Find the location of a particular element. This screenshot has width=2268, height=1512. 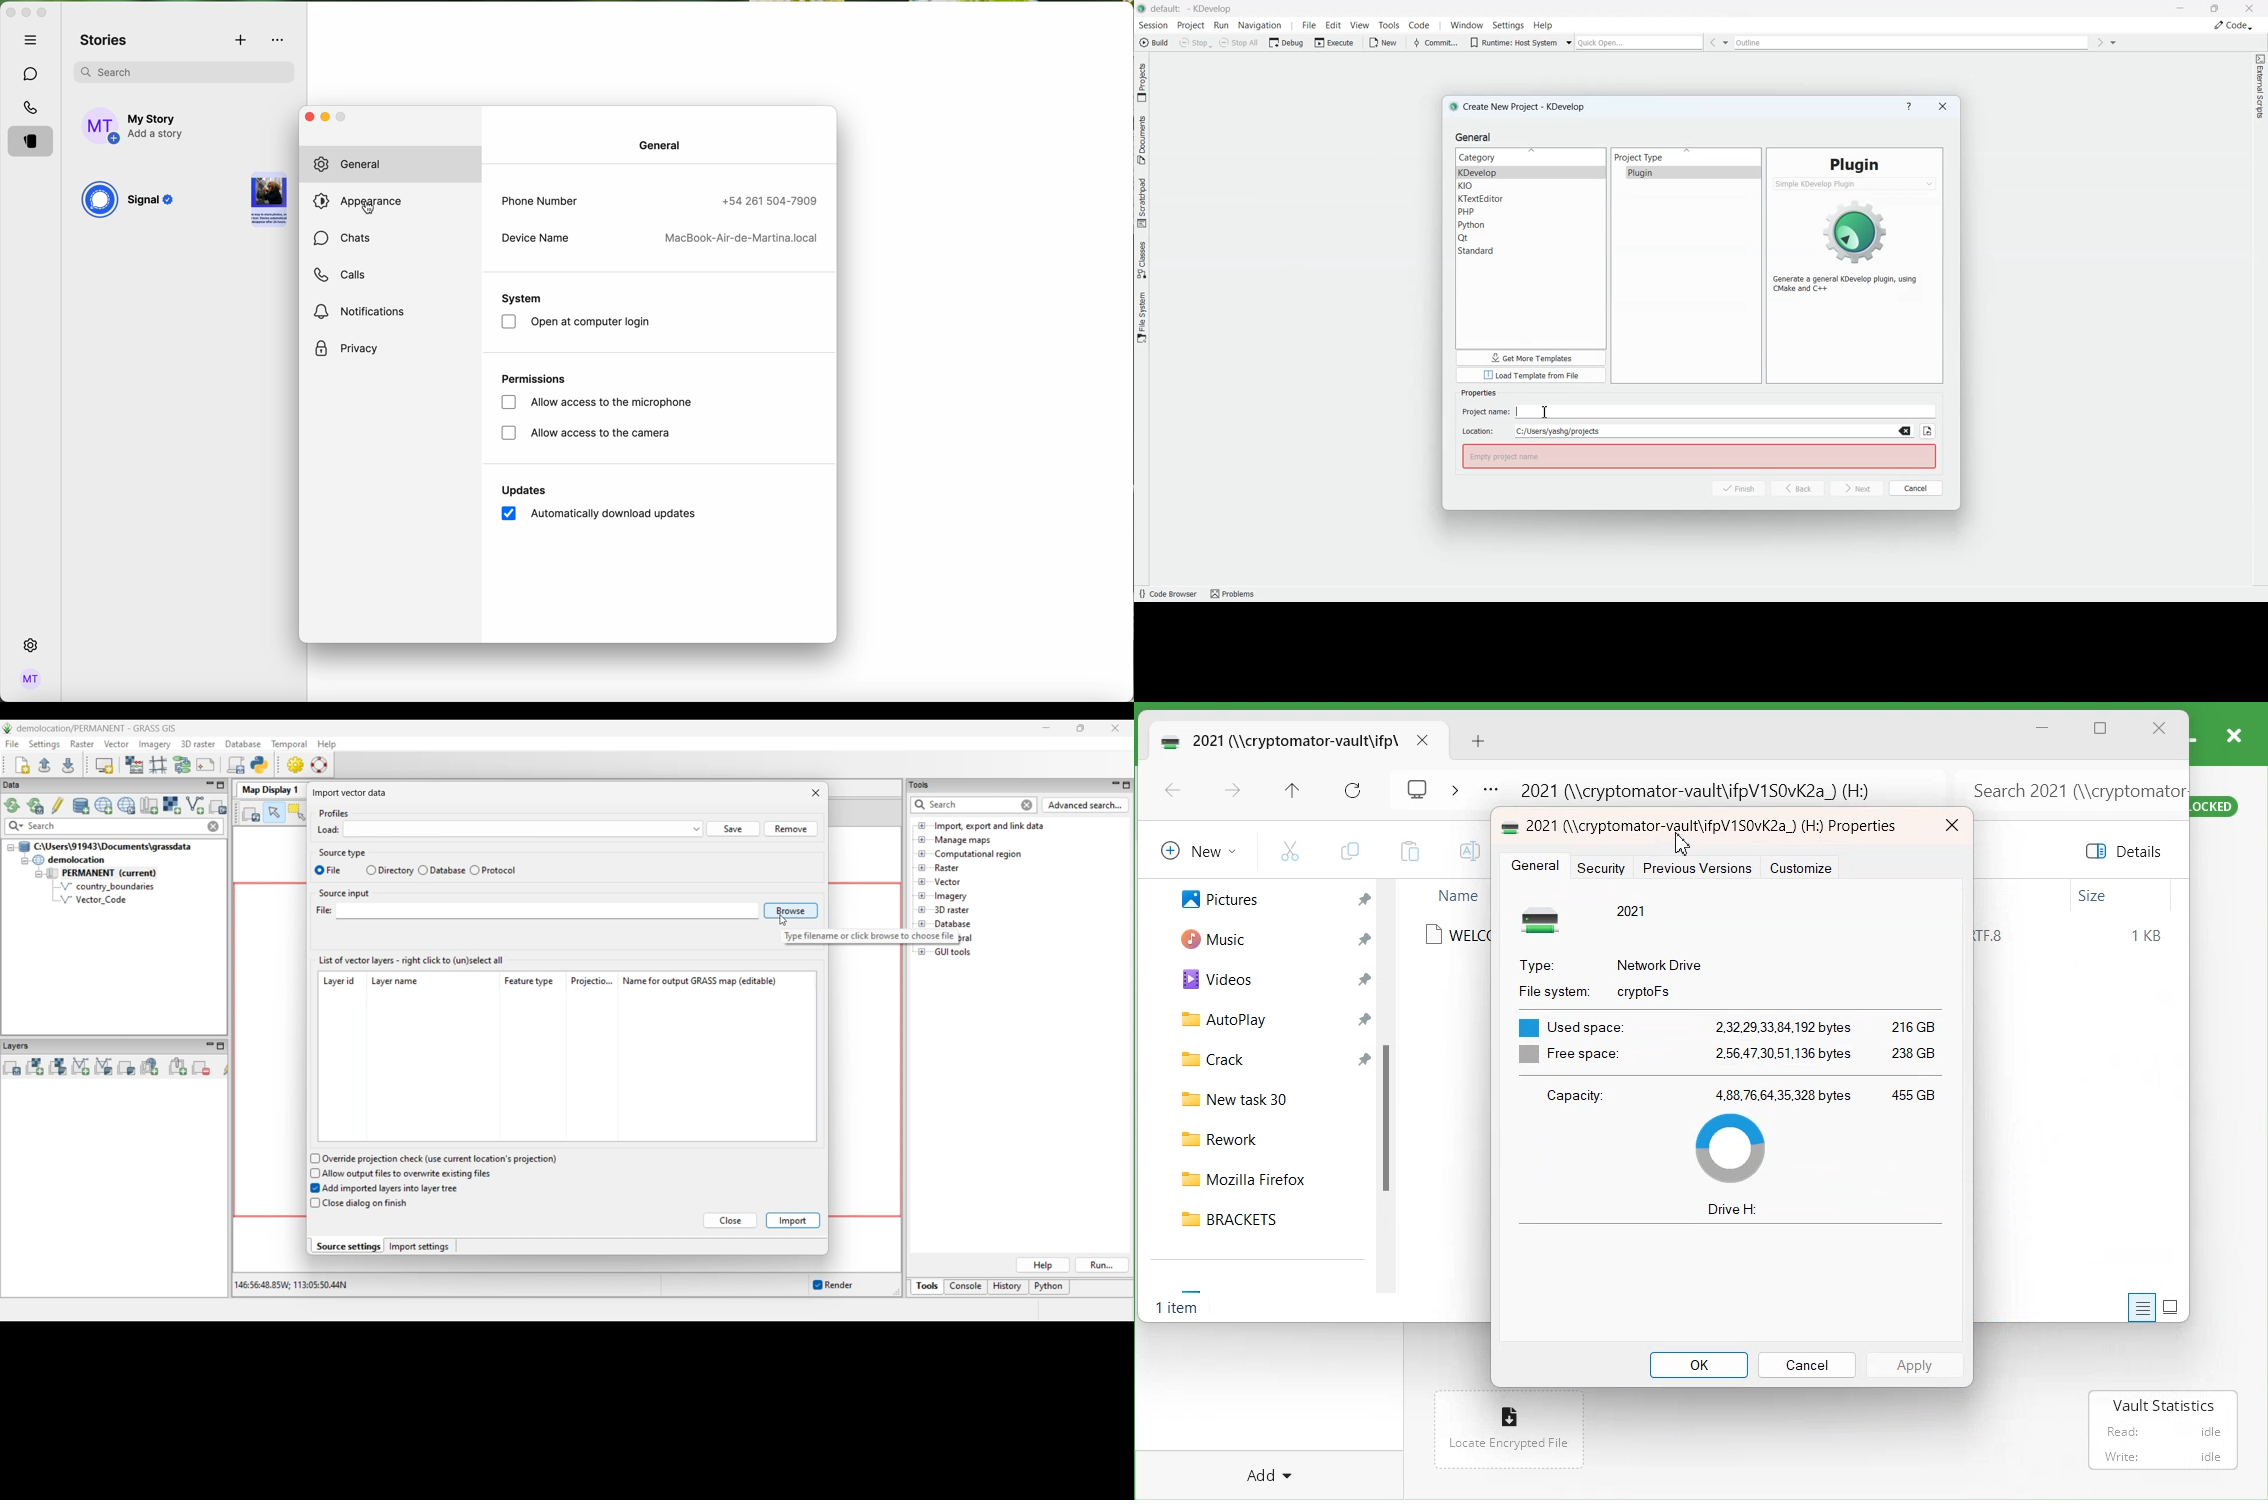

hide tabs is located at coordinates (33, 40).